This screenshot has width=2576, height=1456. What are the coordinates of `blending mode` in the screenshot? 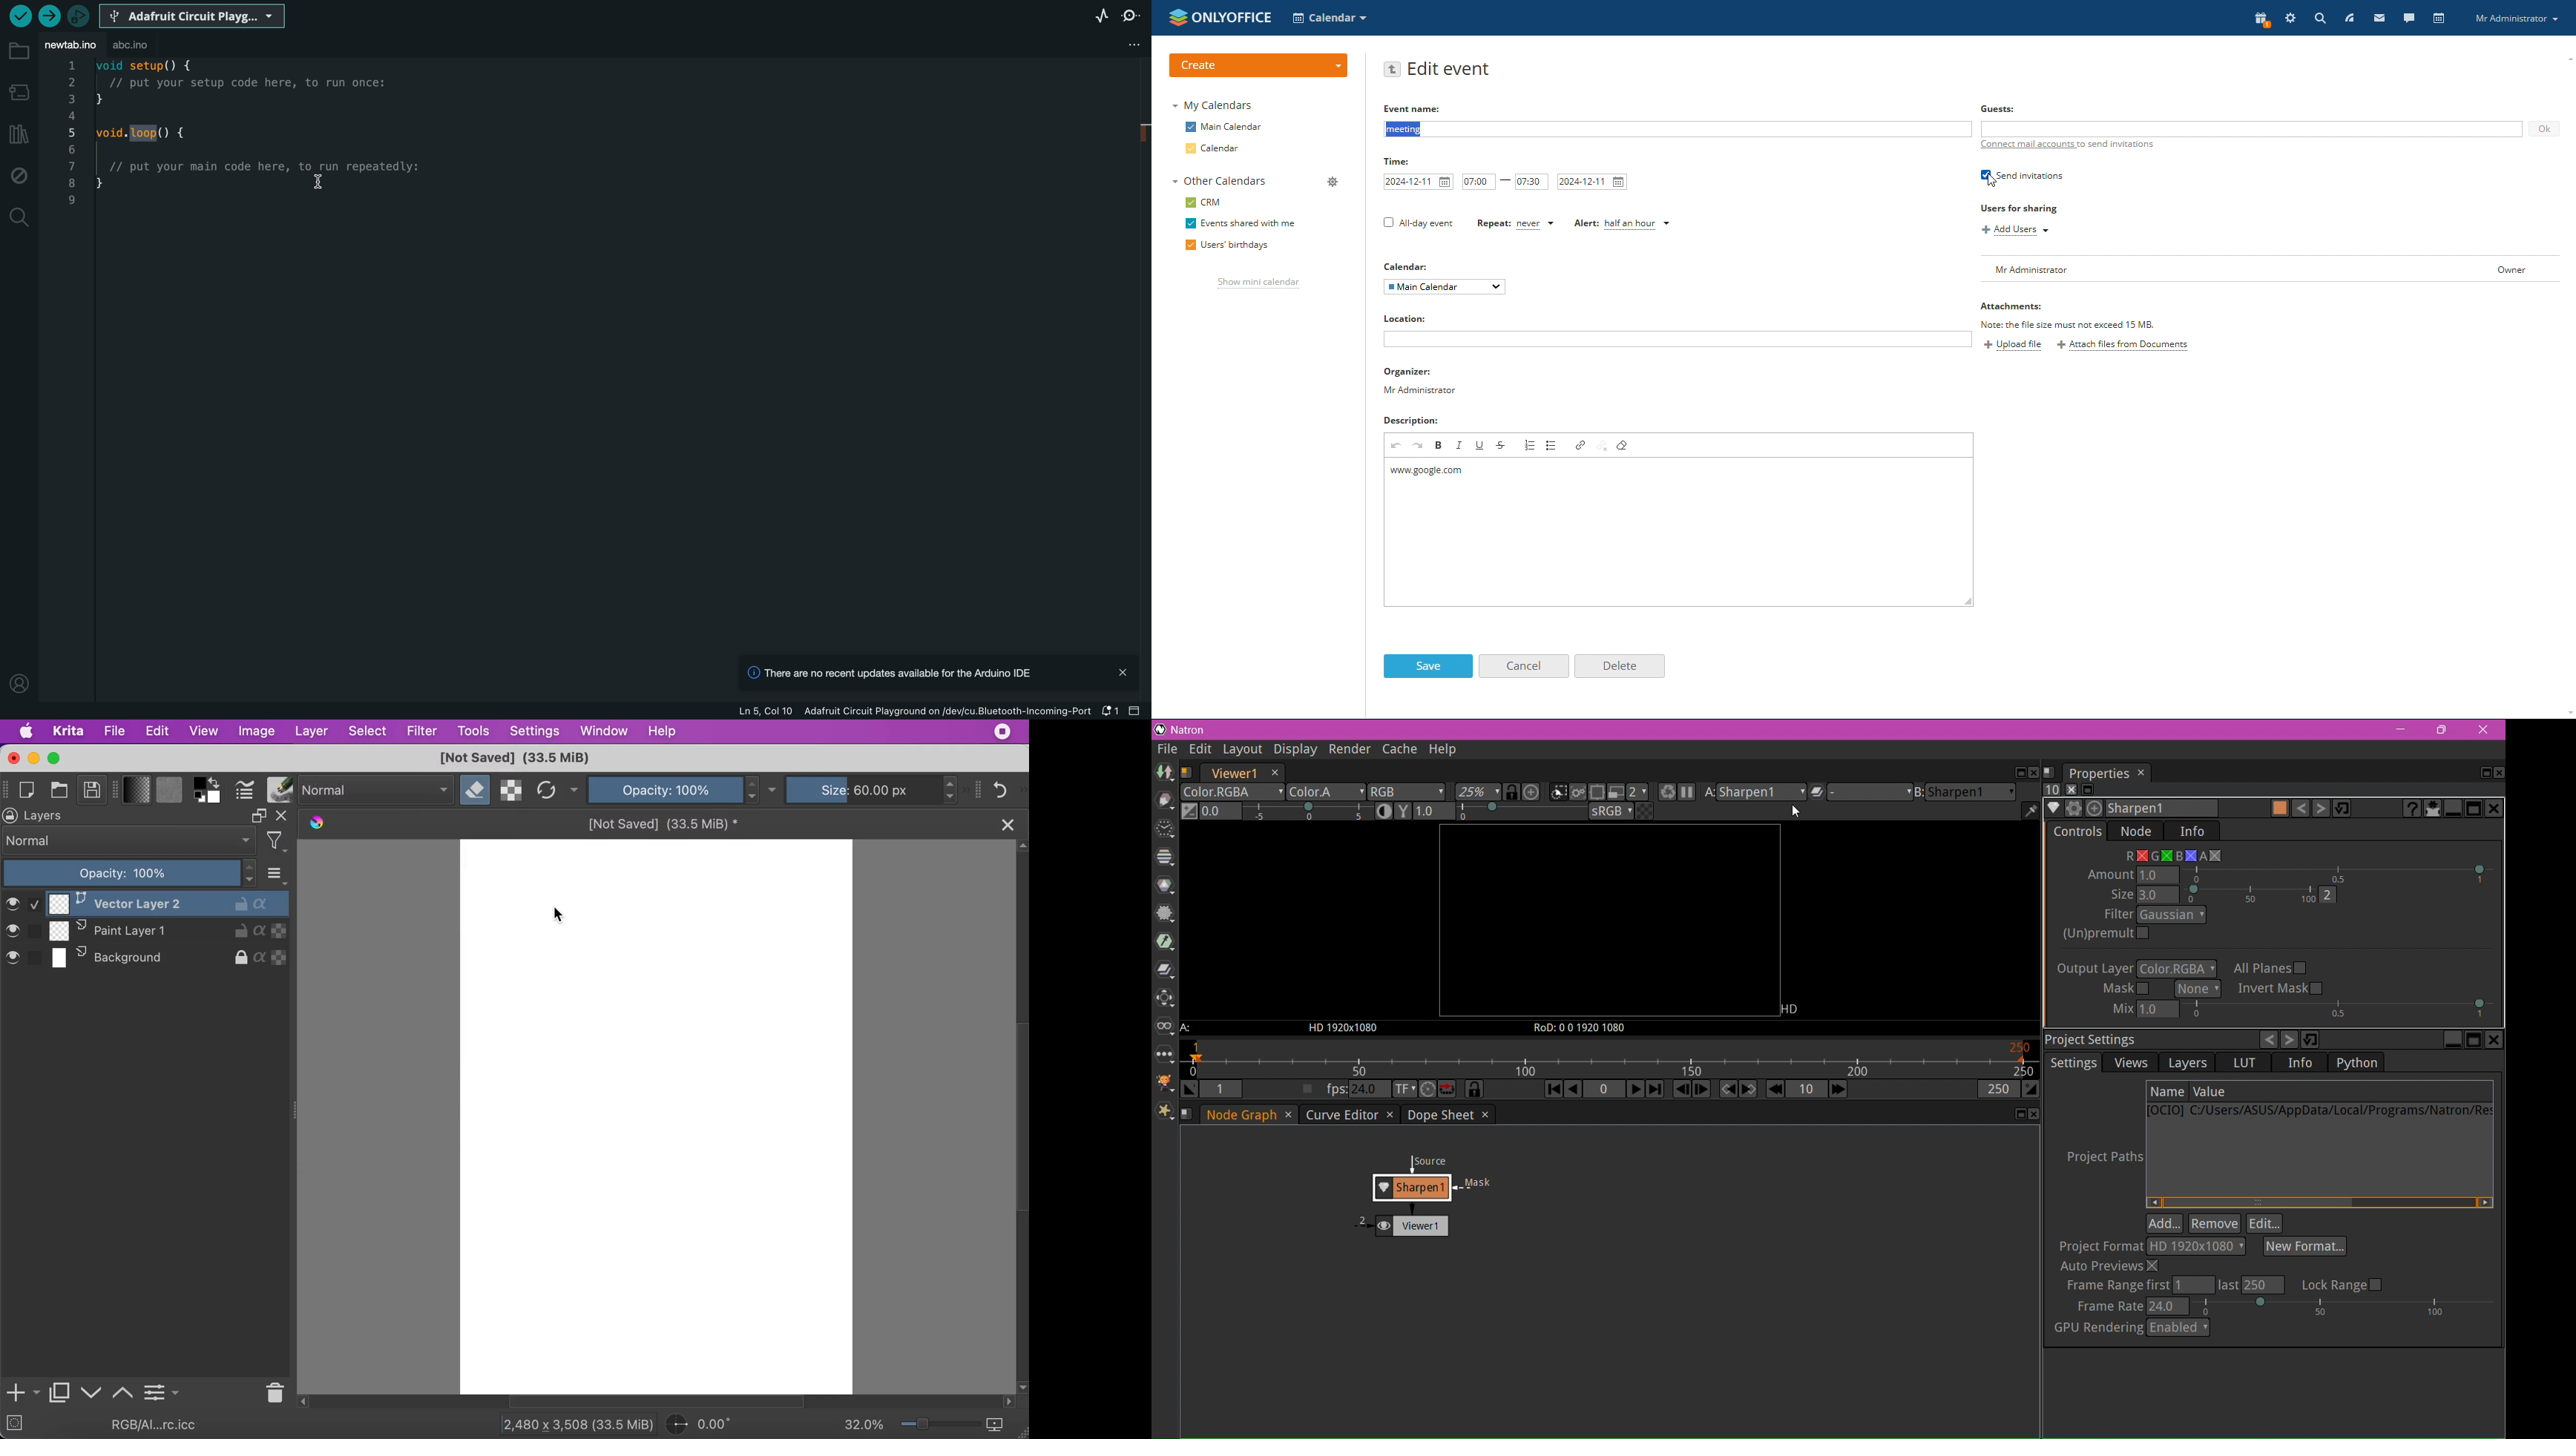 It's located at (377, 790).